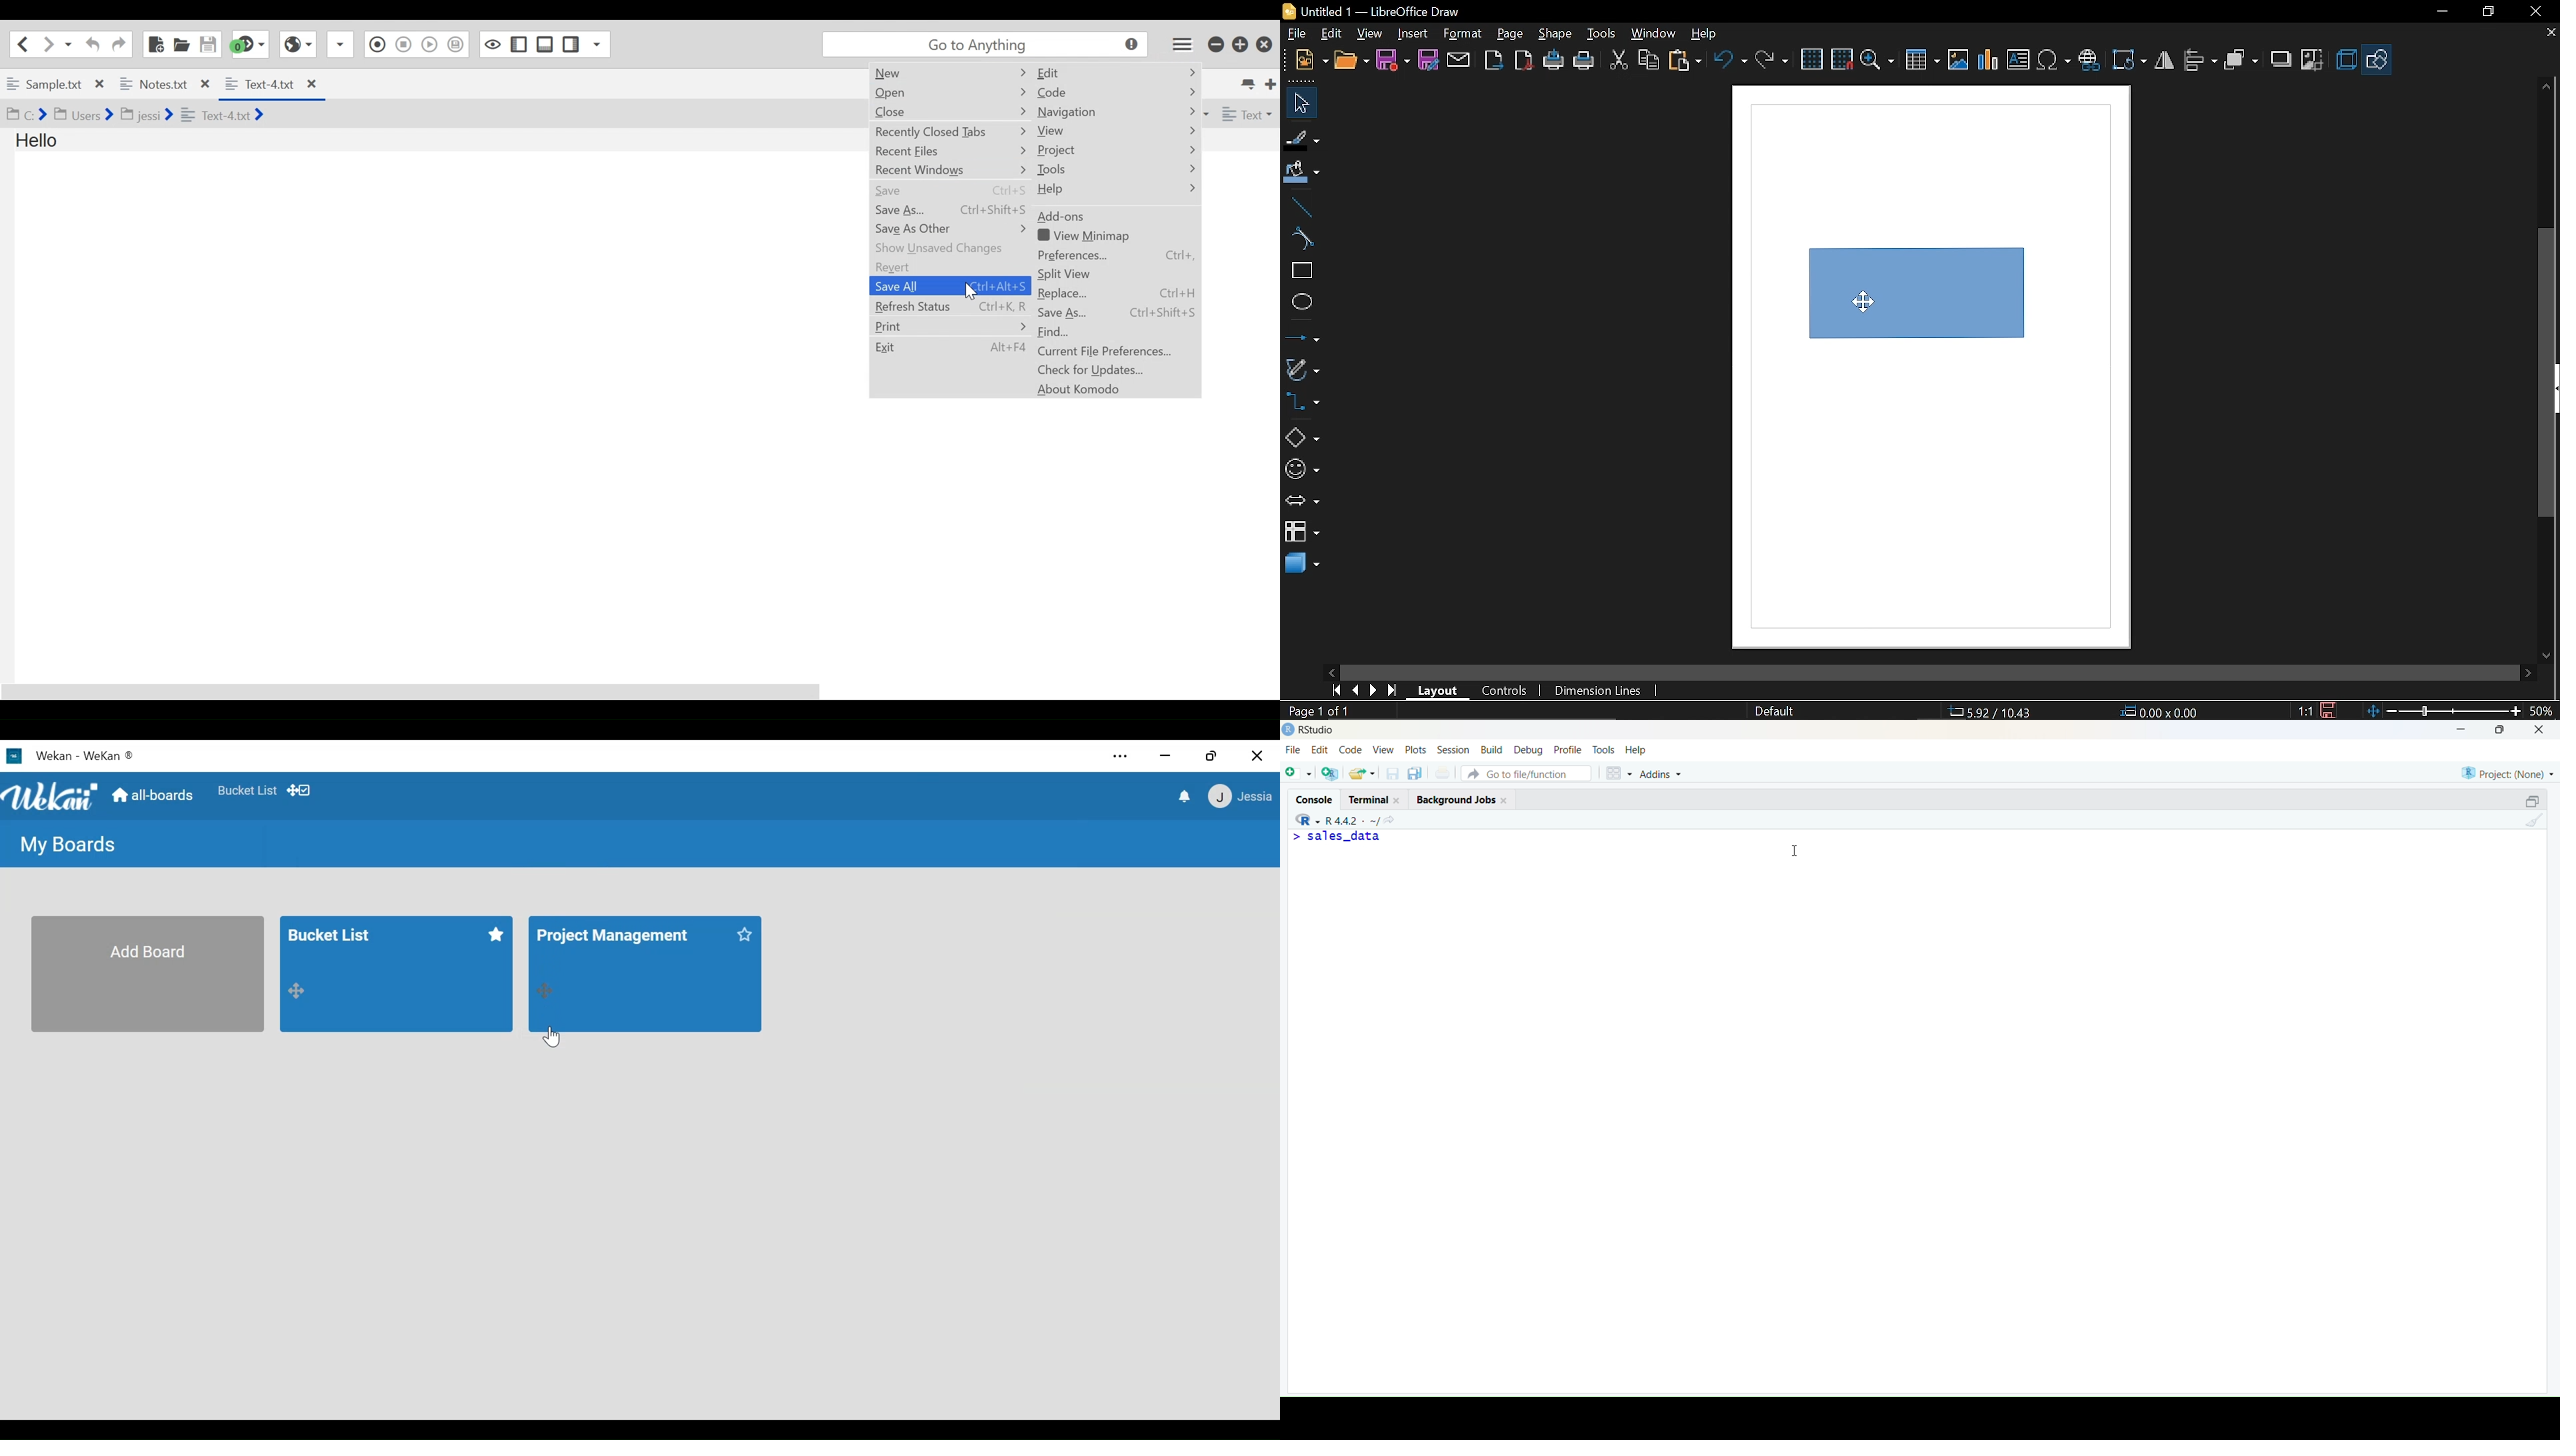 The image size is (2576, 1456). I want to click on File, so click(1293, 751).